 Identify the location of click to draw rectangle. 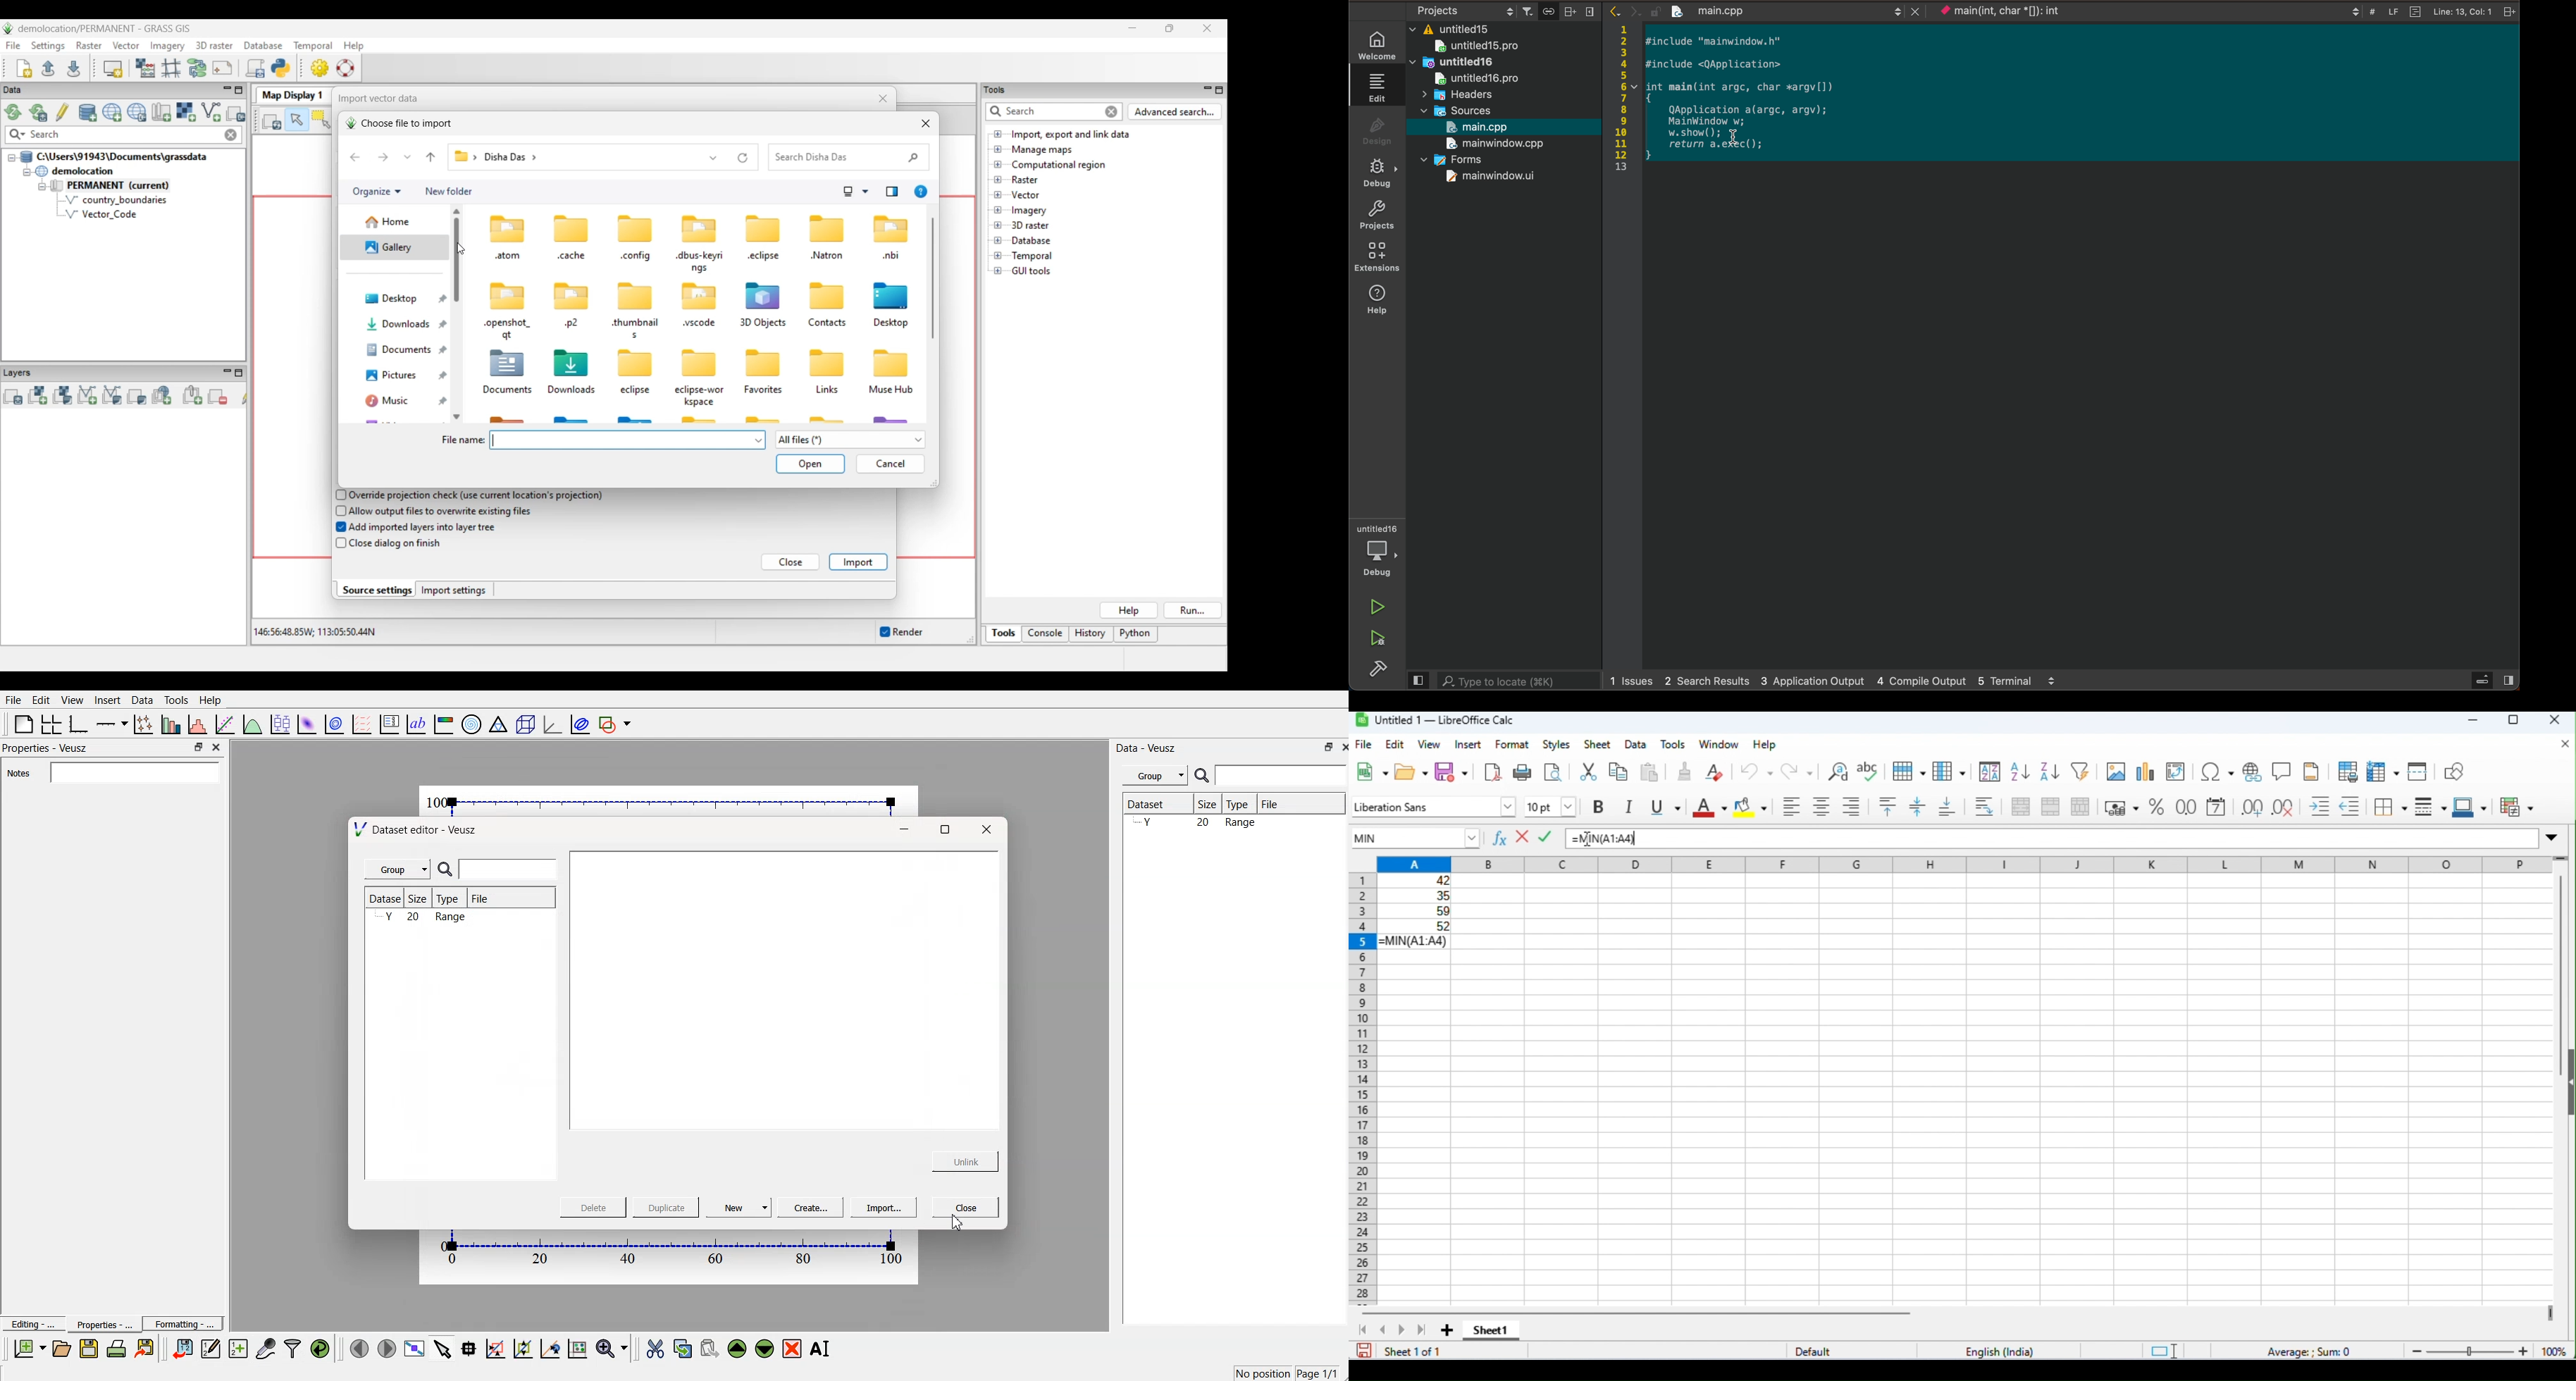
(496, 1347).